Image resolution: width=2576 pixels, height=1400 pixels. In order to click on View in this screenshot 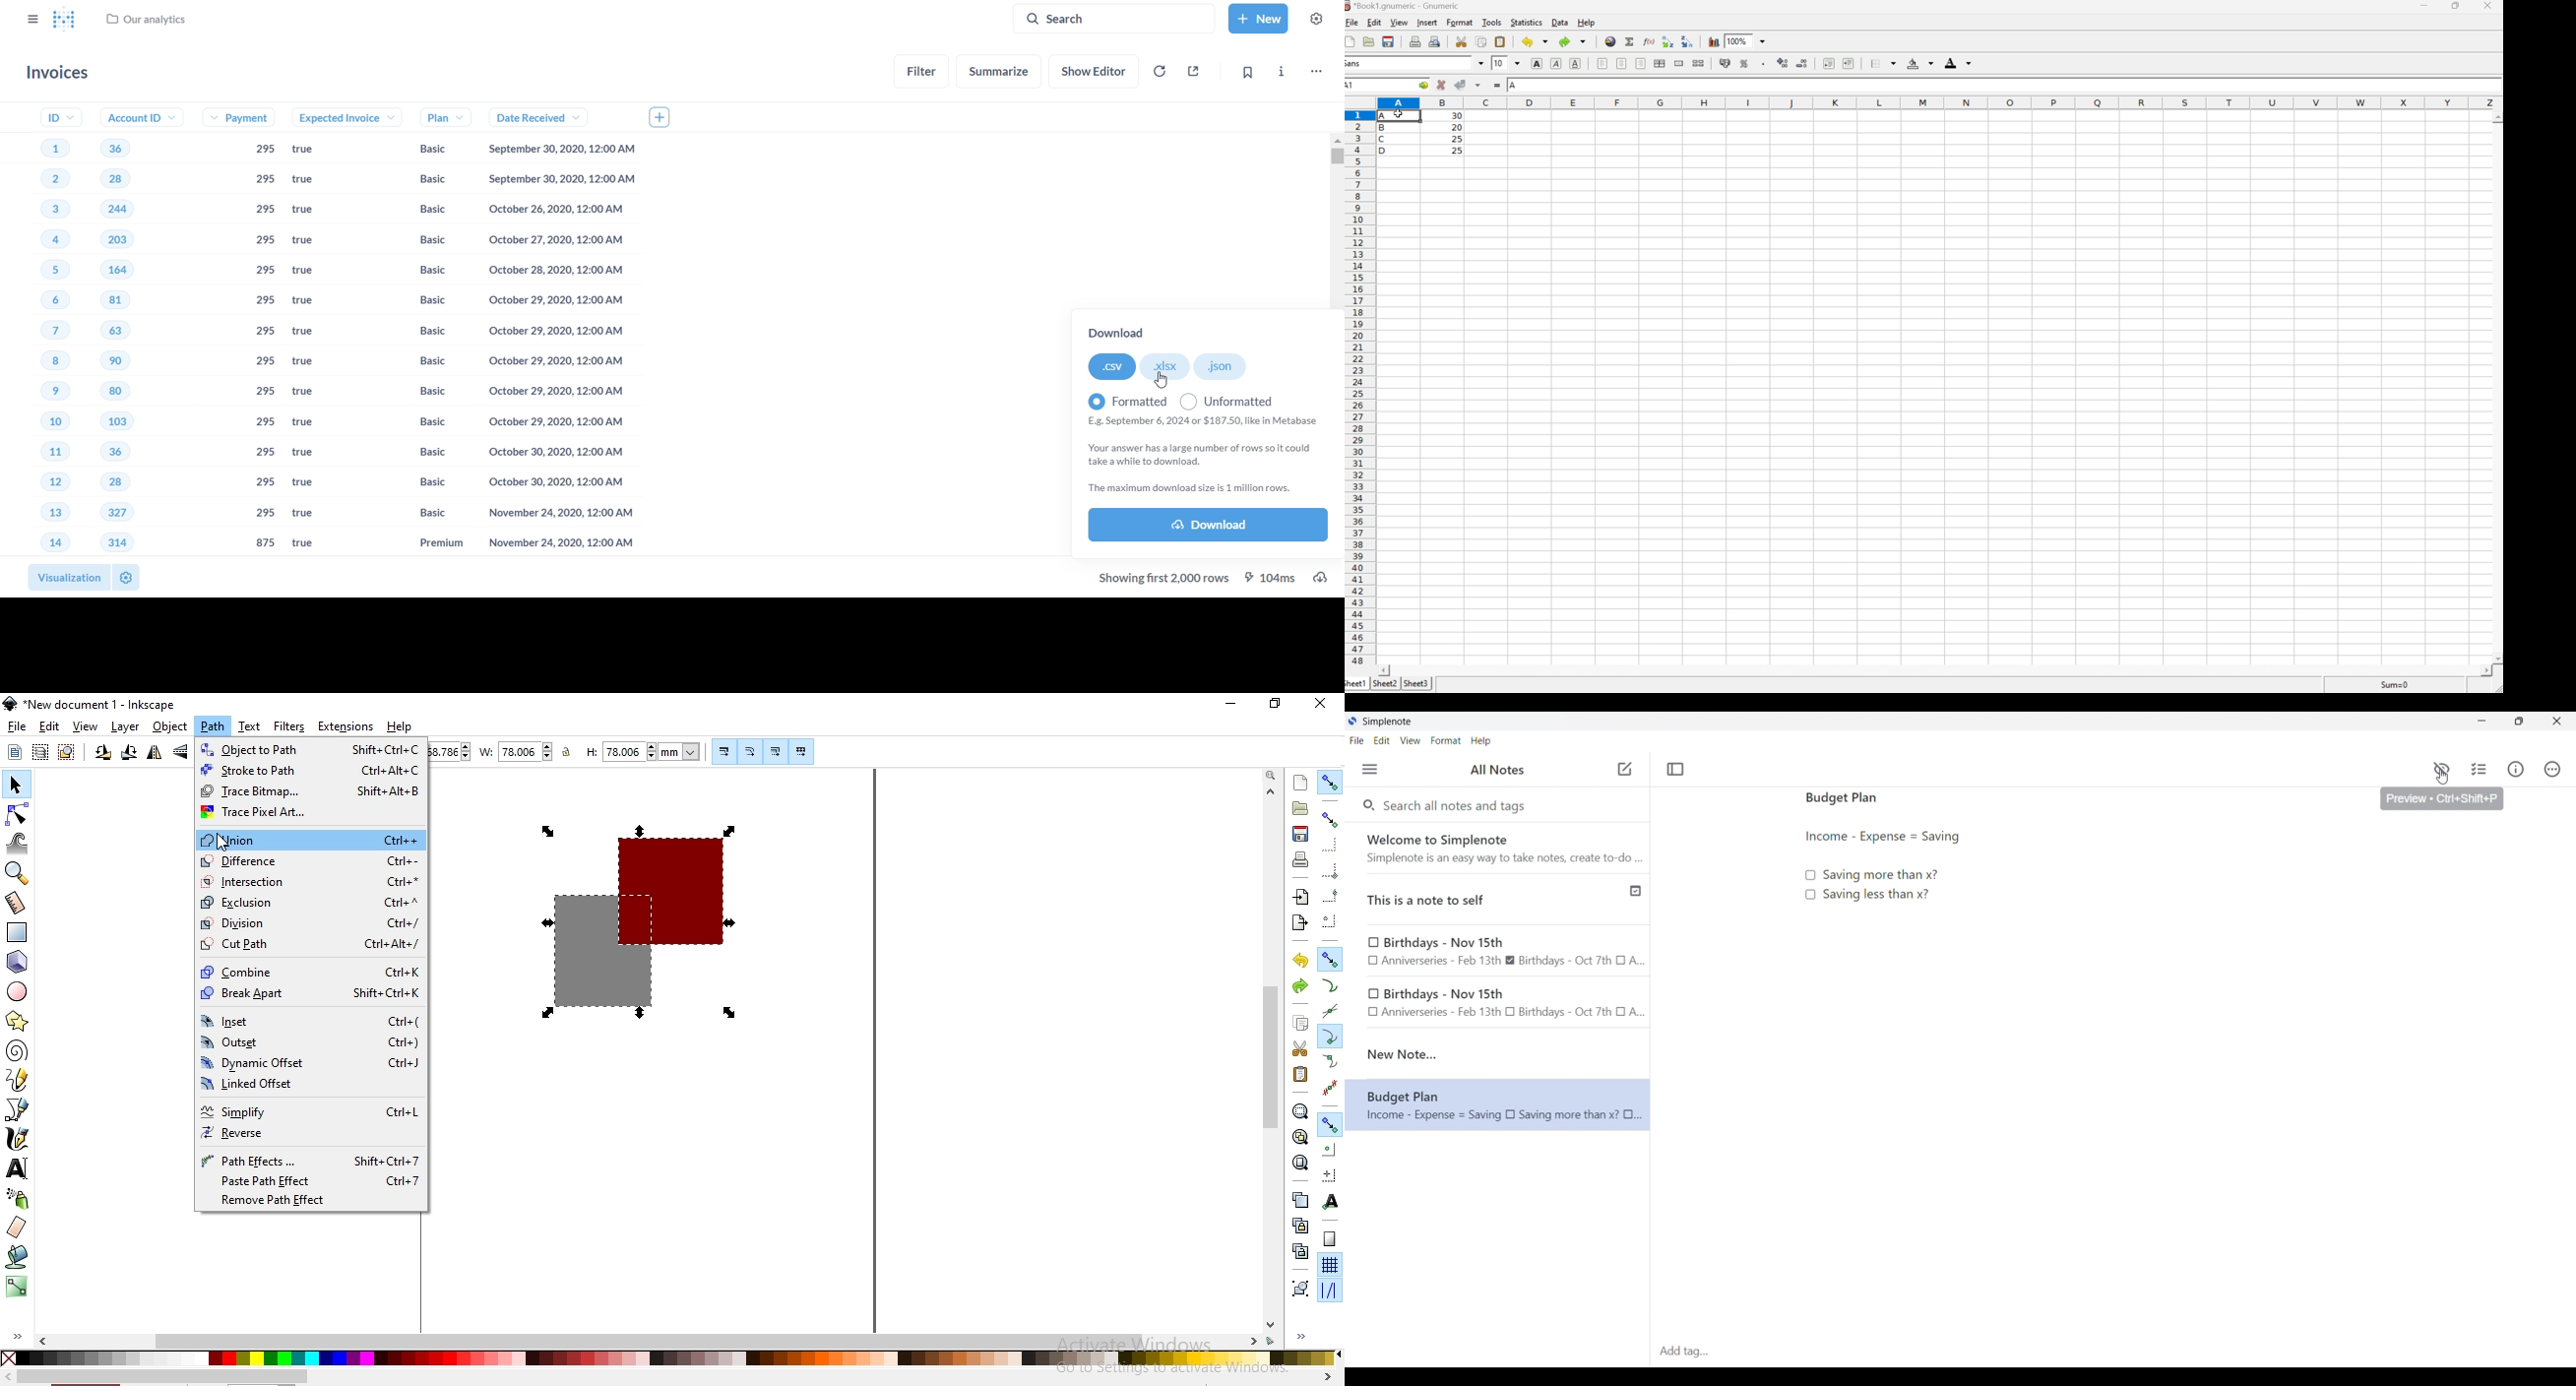, I will do `click(1400, 22)`.